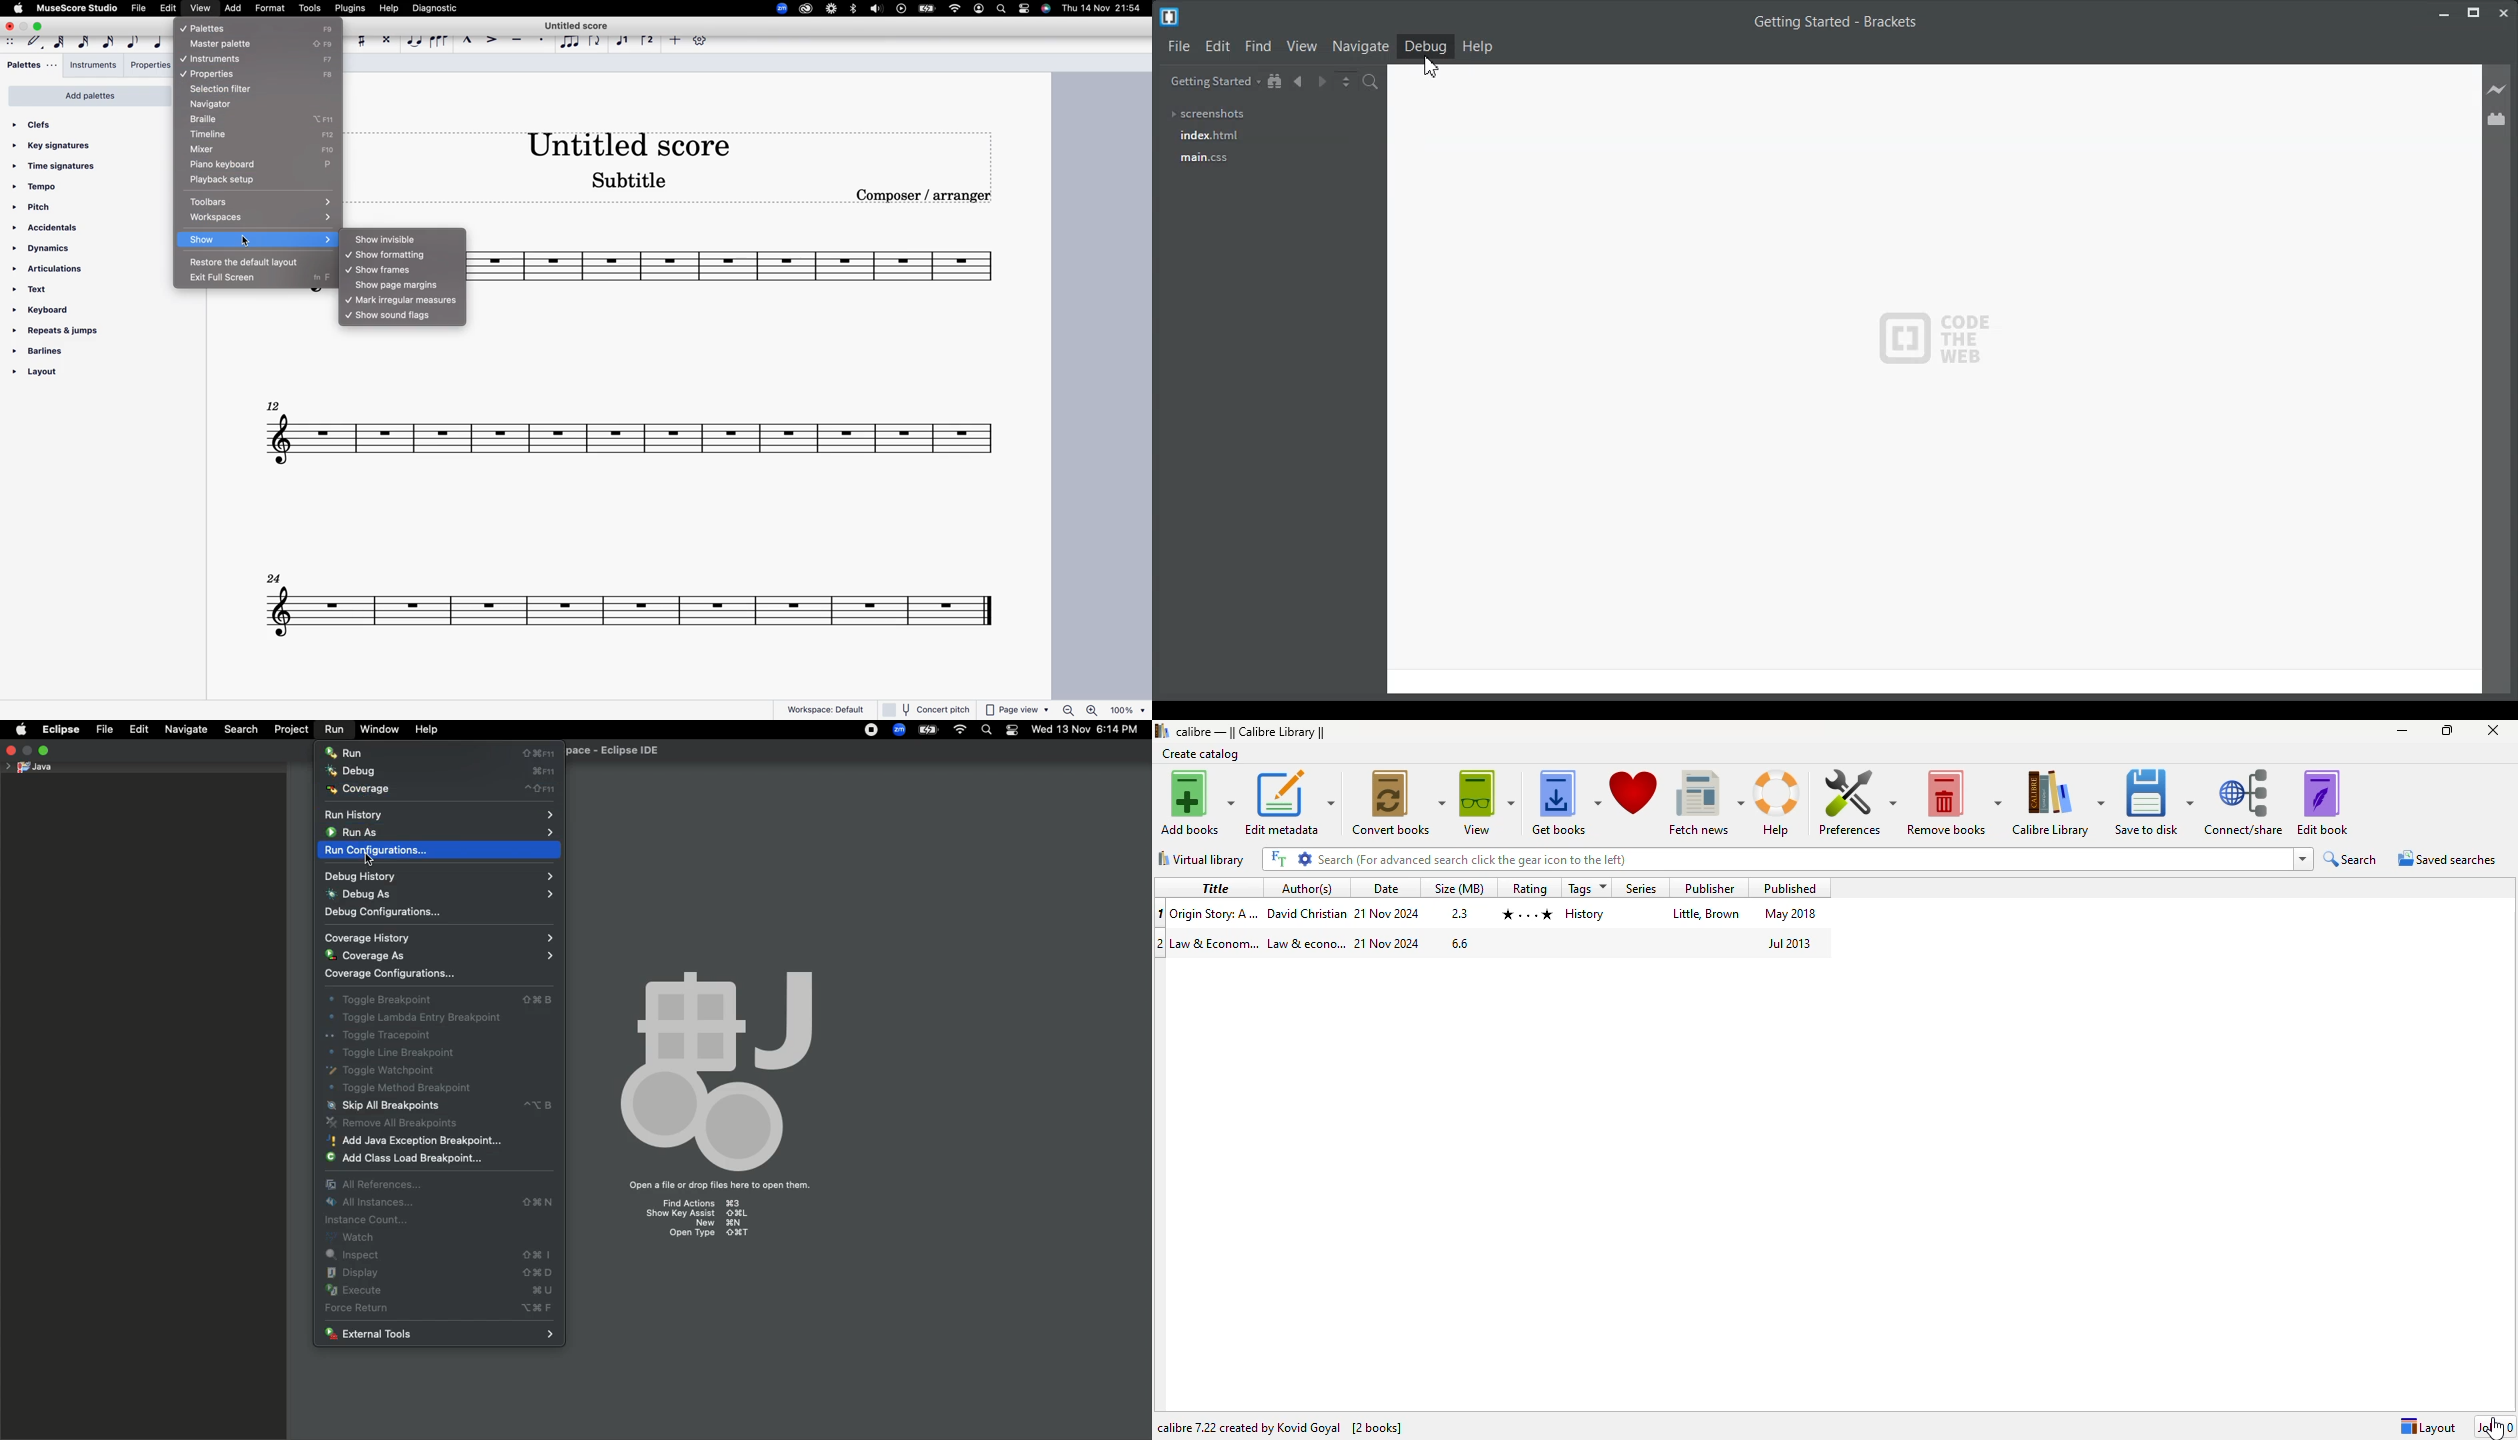  I want to click on published date, so click(1792, 914).